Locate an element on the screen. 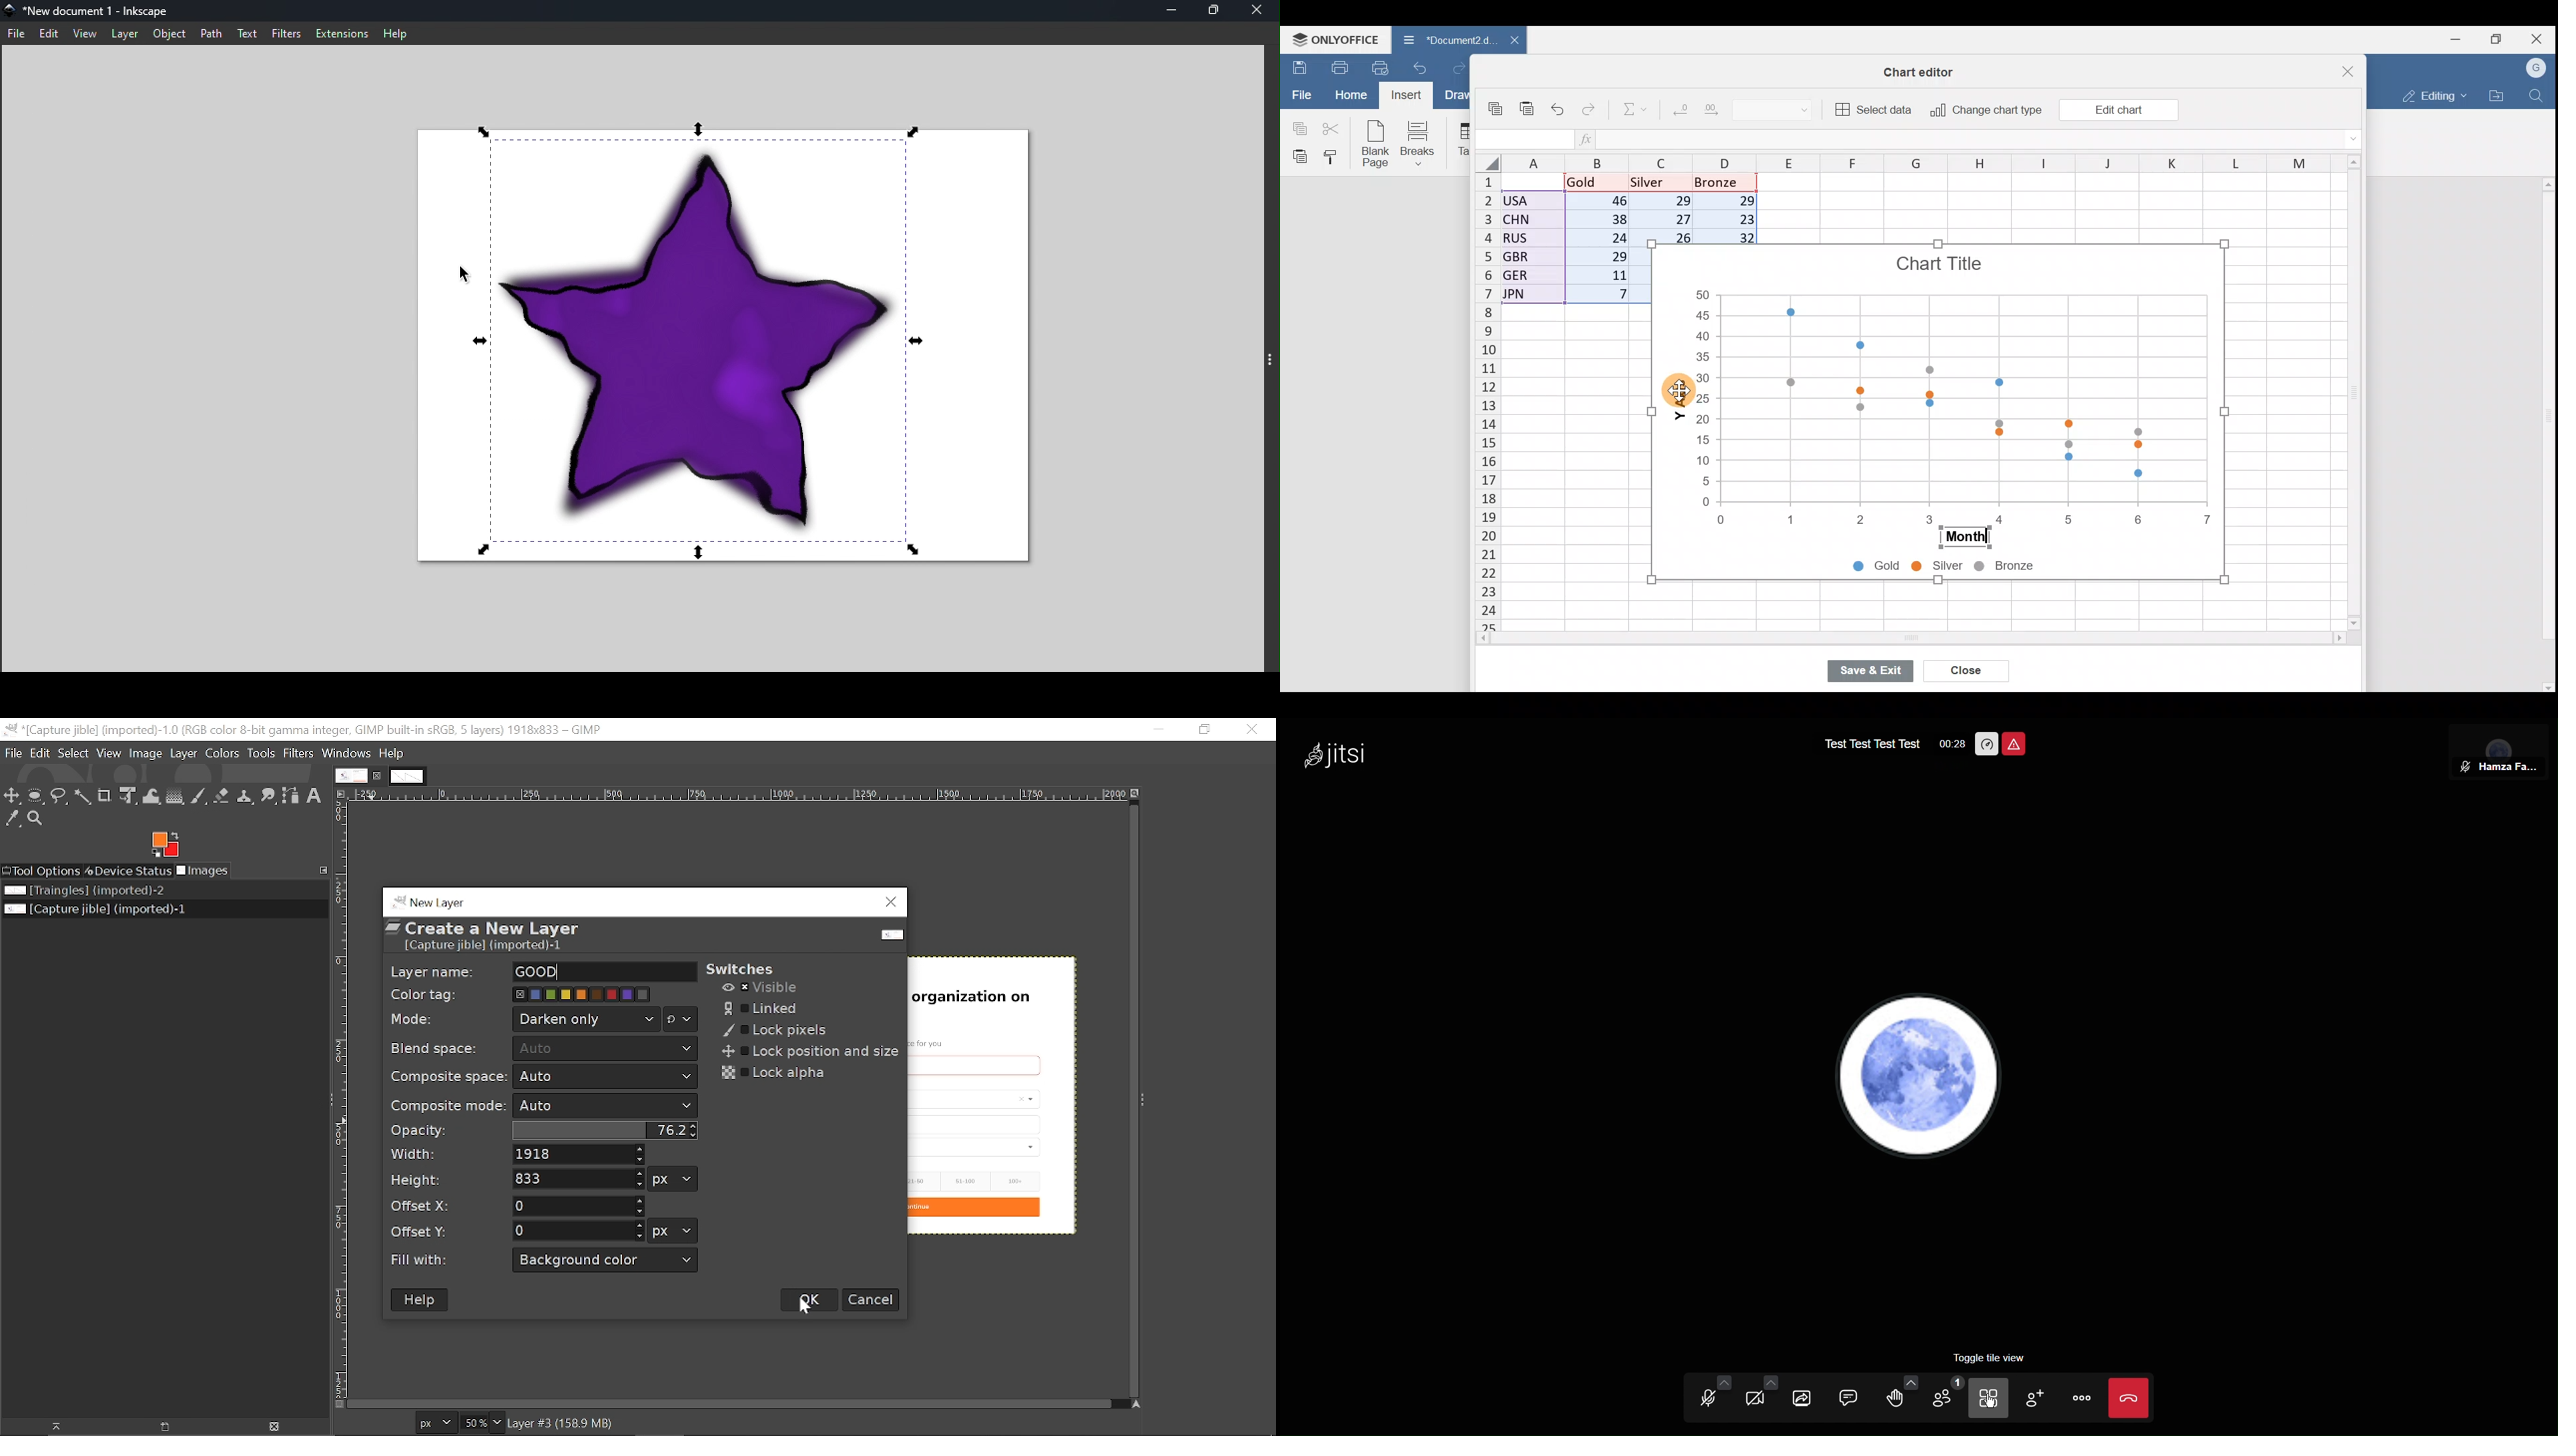 The image size is (2576, 1456). Close current tab is located at coordinates (378, 776).